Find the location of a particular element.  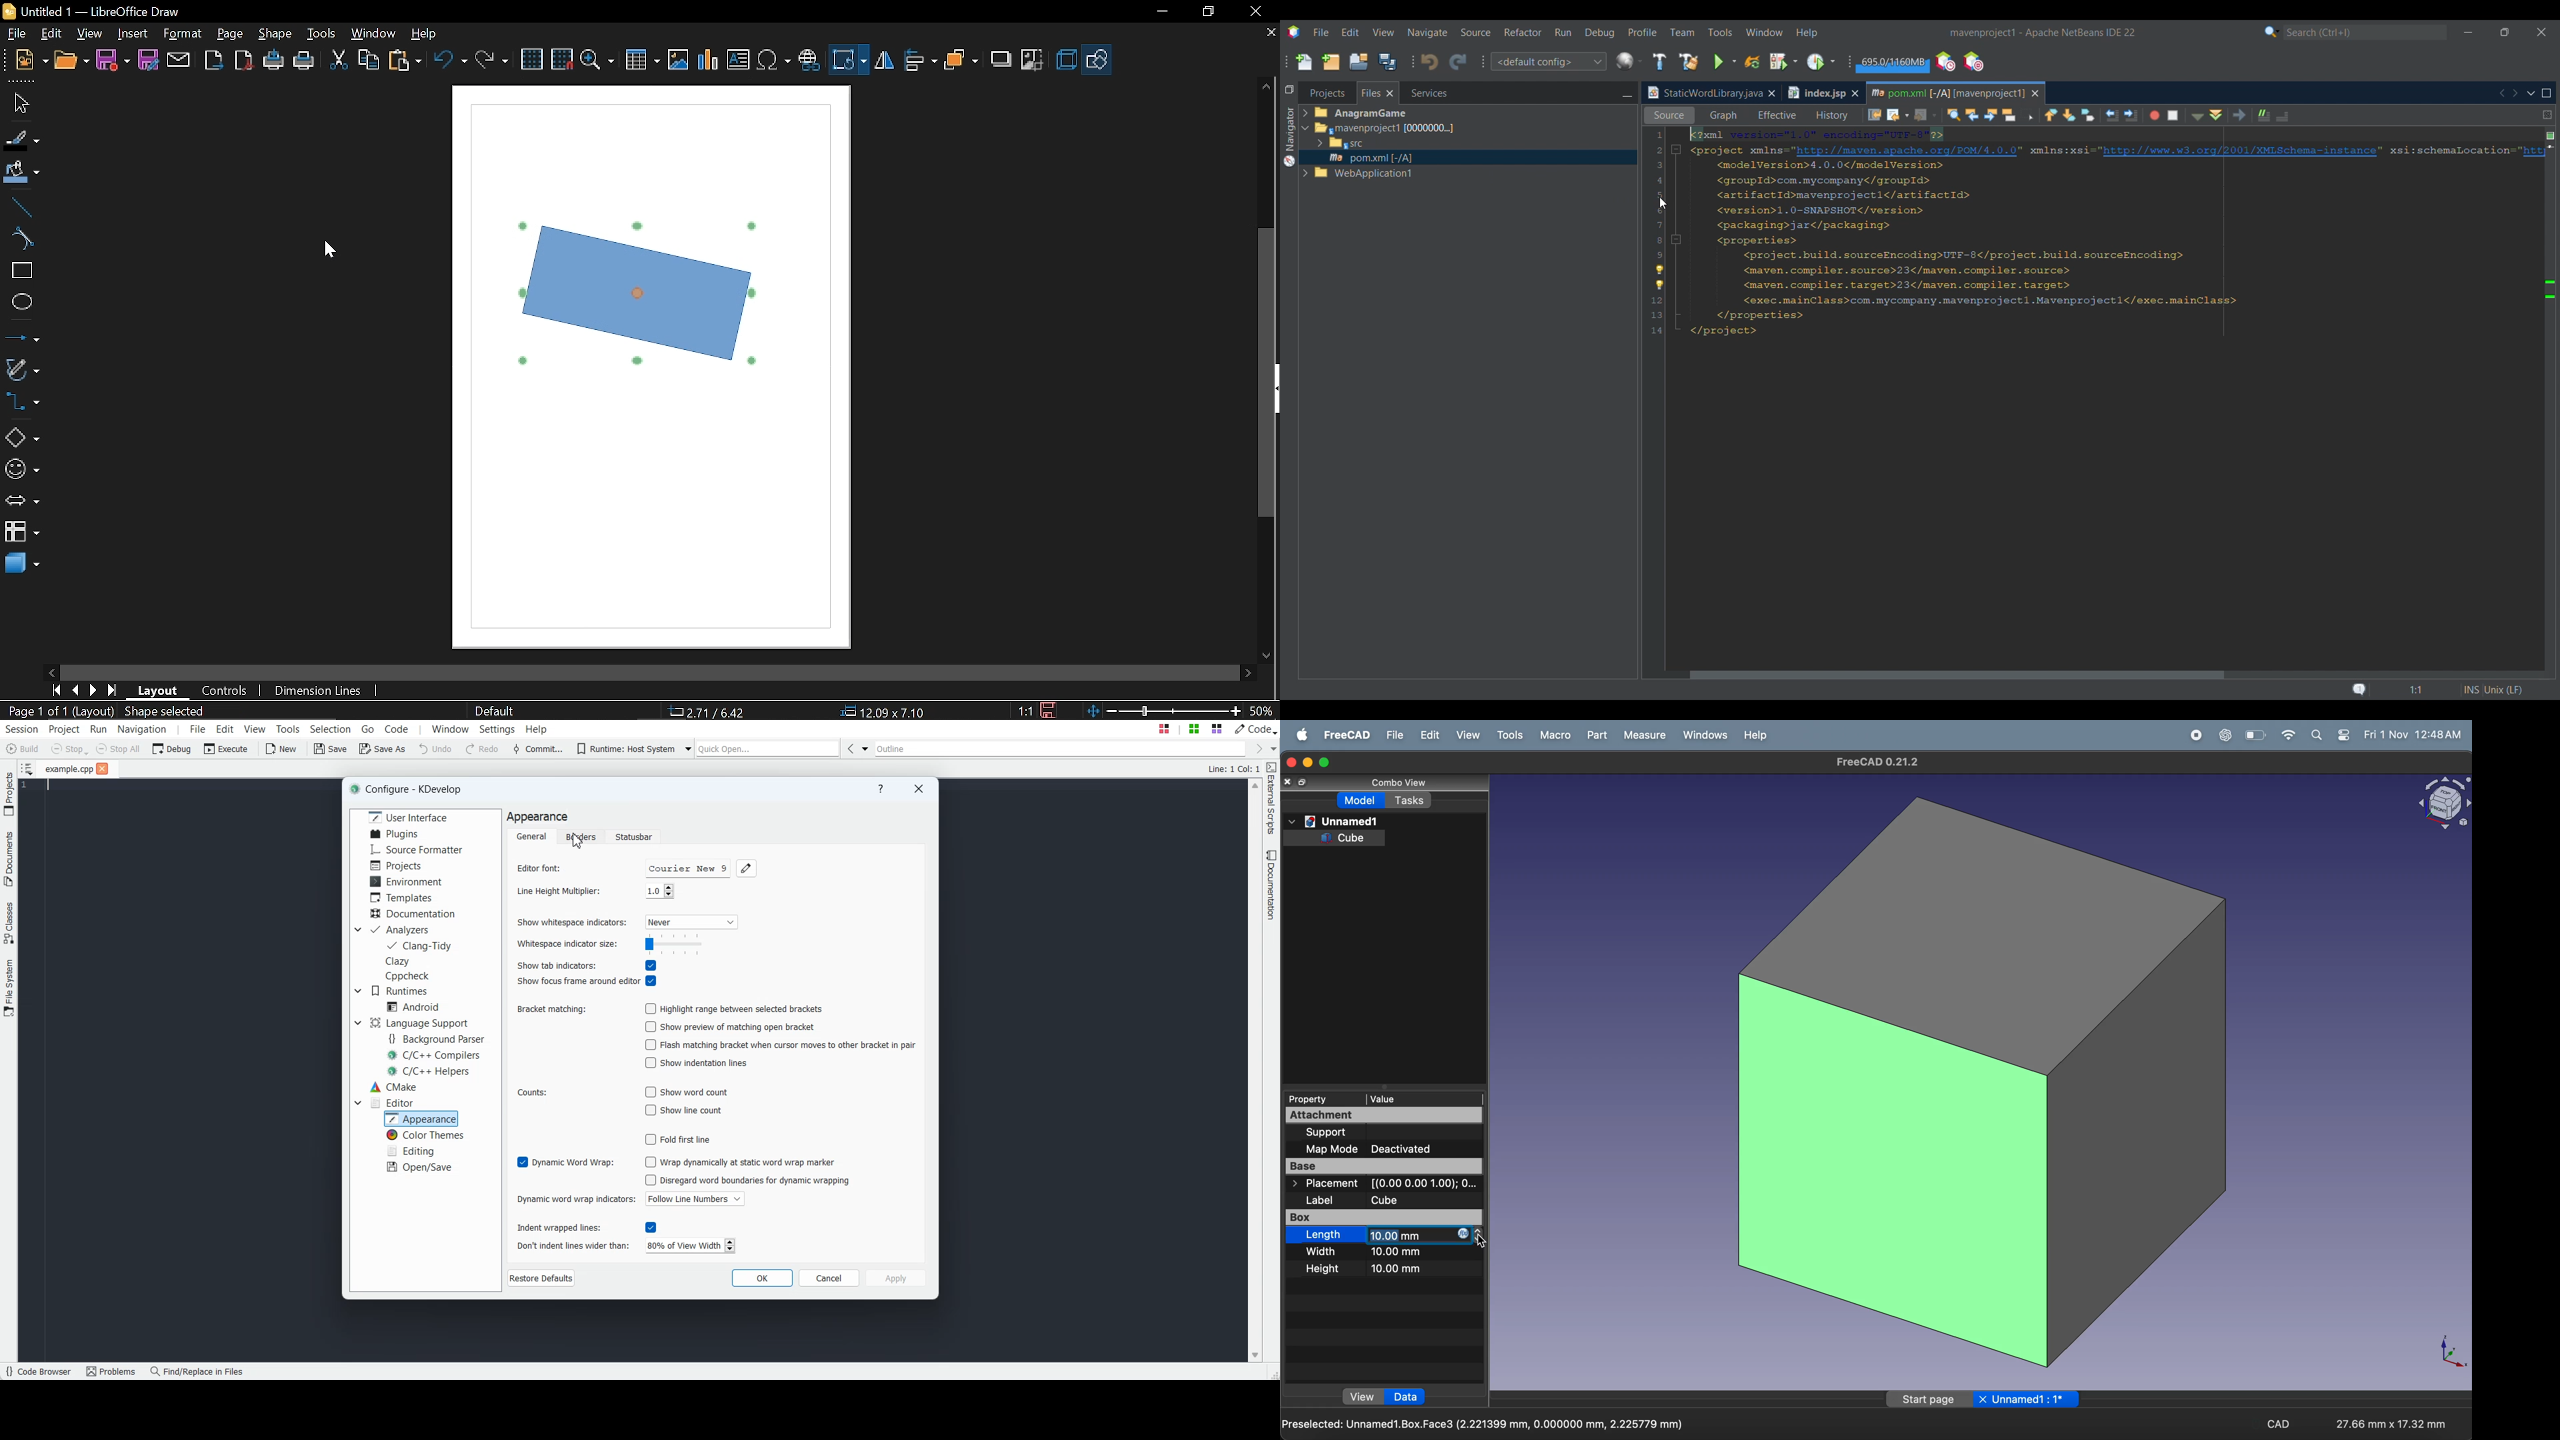

3d effect is located at coordinates (1066, 60).